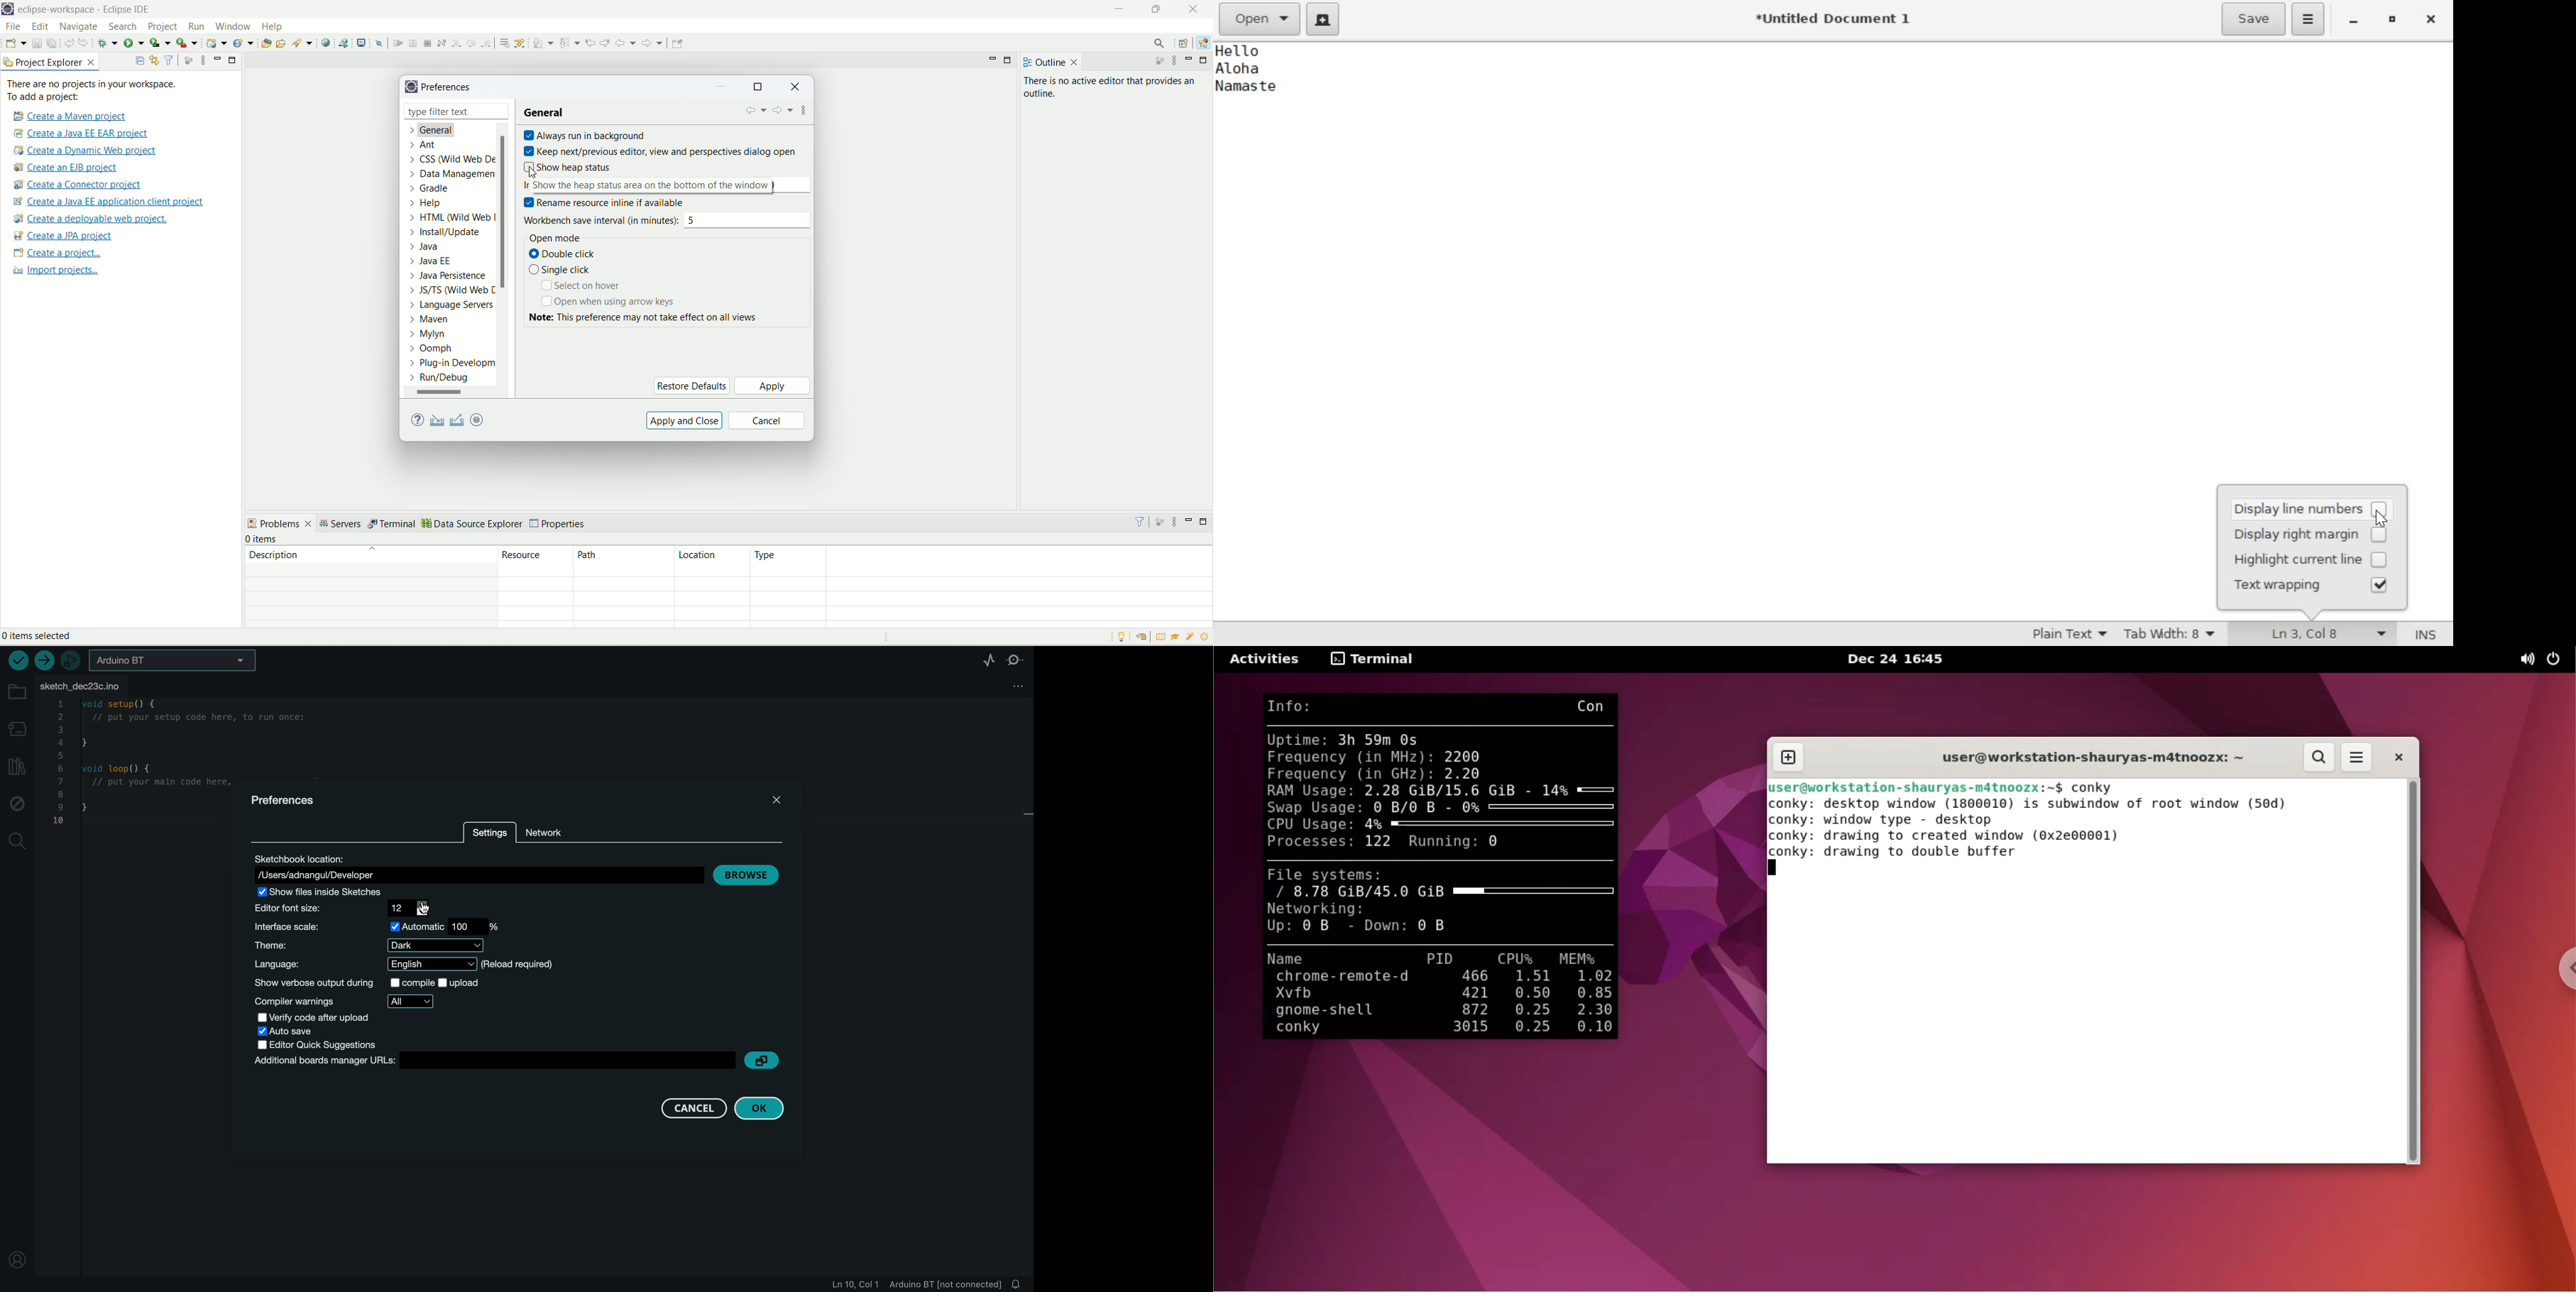 This screenshot has height=1316, width=2576. I want to click on tip of the day, so click(1205, 637).